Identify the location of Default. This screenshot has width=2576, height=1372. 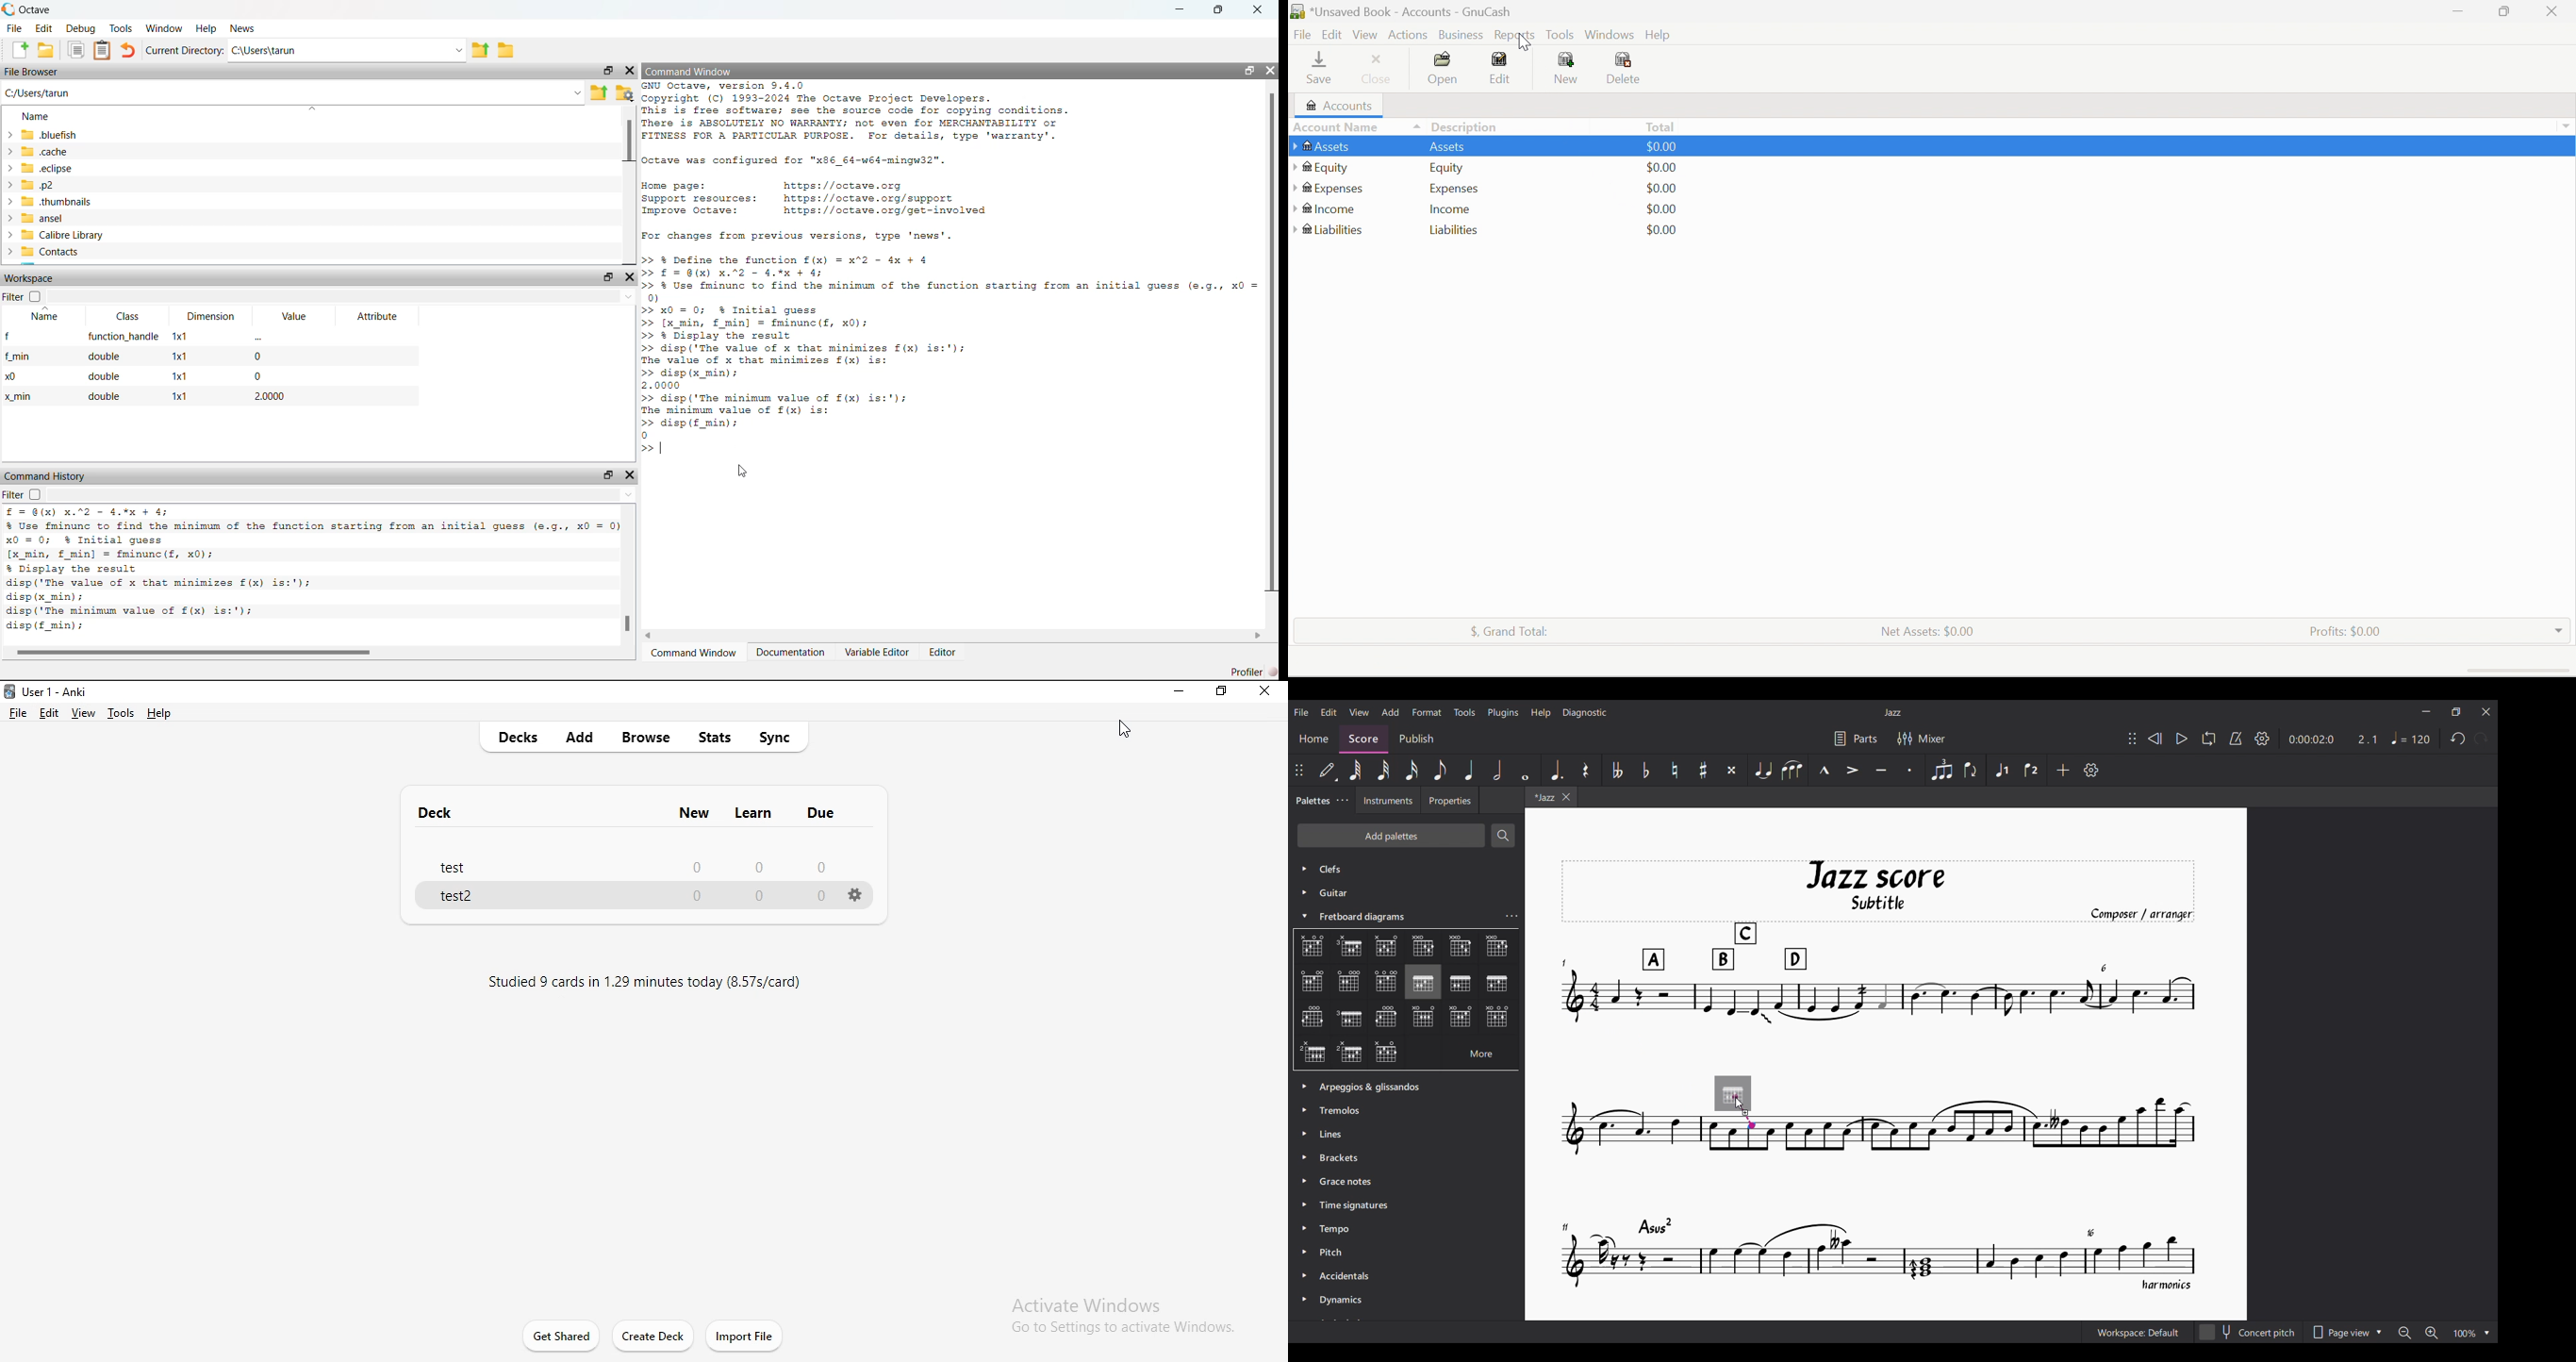
(1327, 770).